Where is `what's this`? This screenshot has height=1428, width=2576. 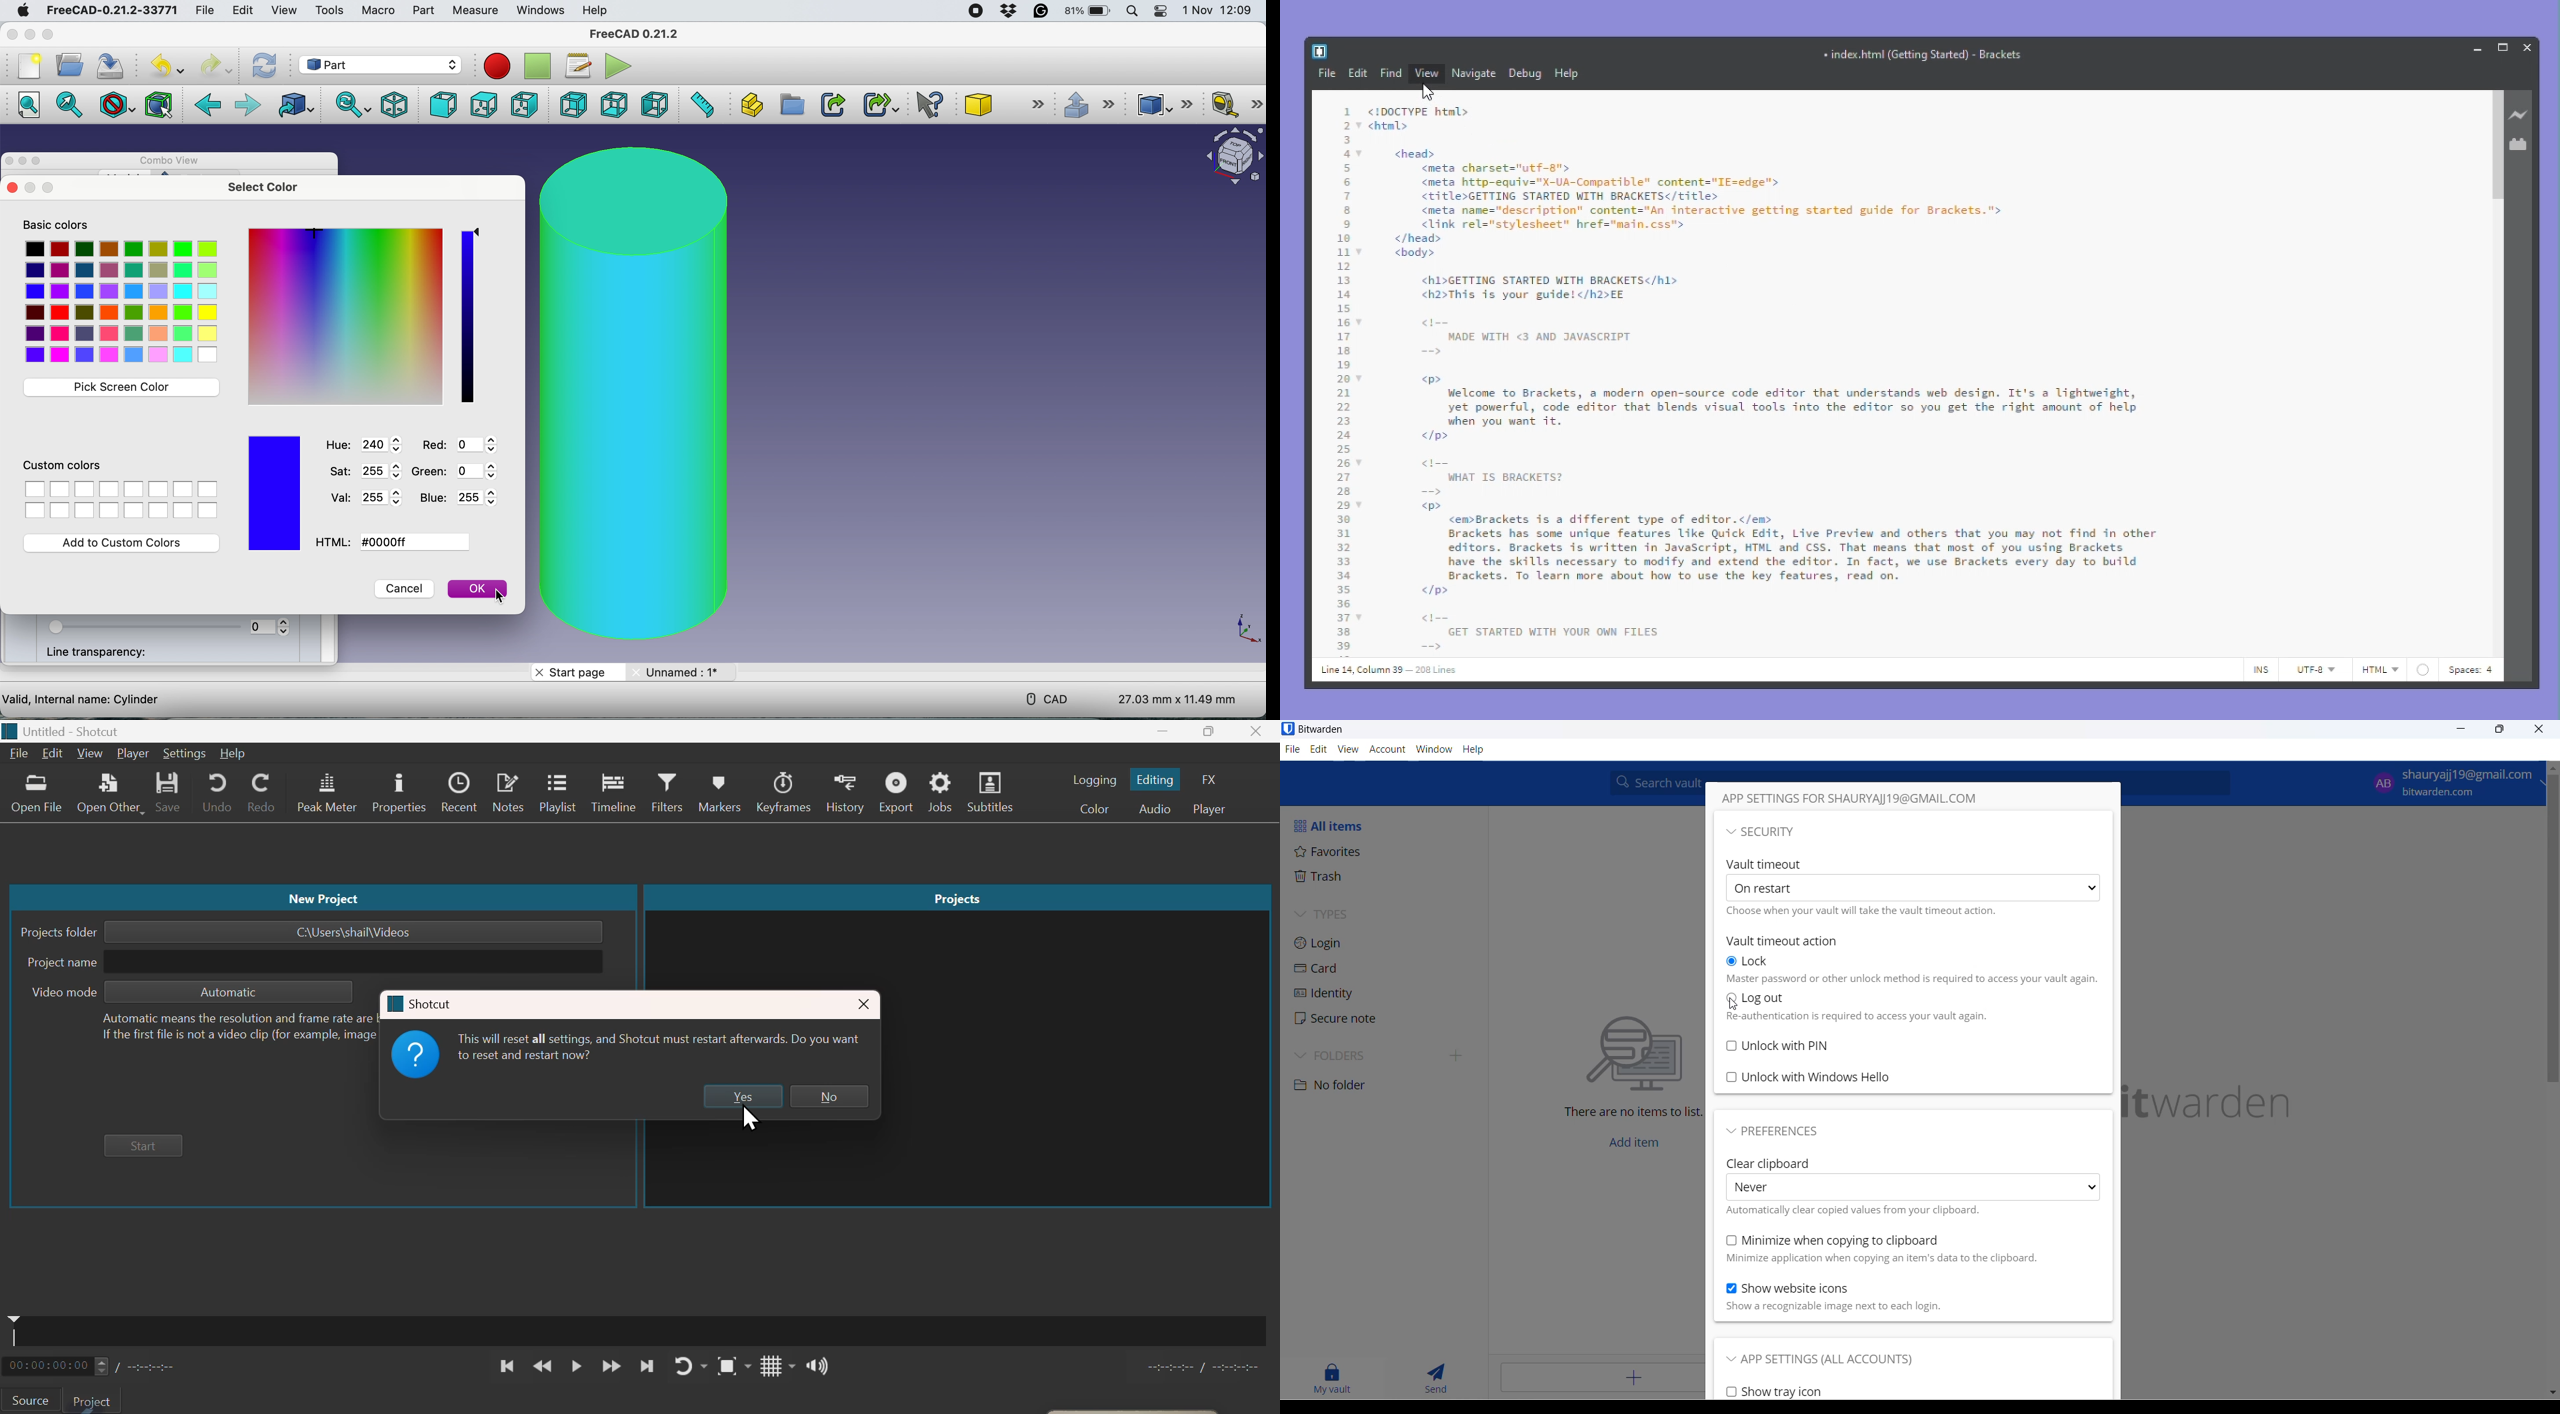
what's this is located at coordinates (925, 105).